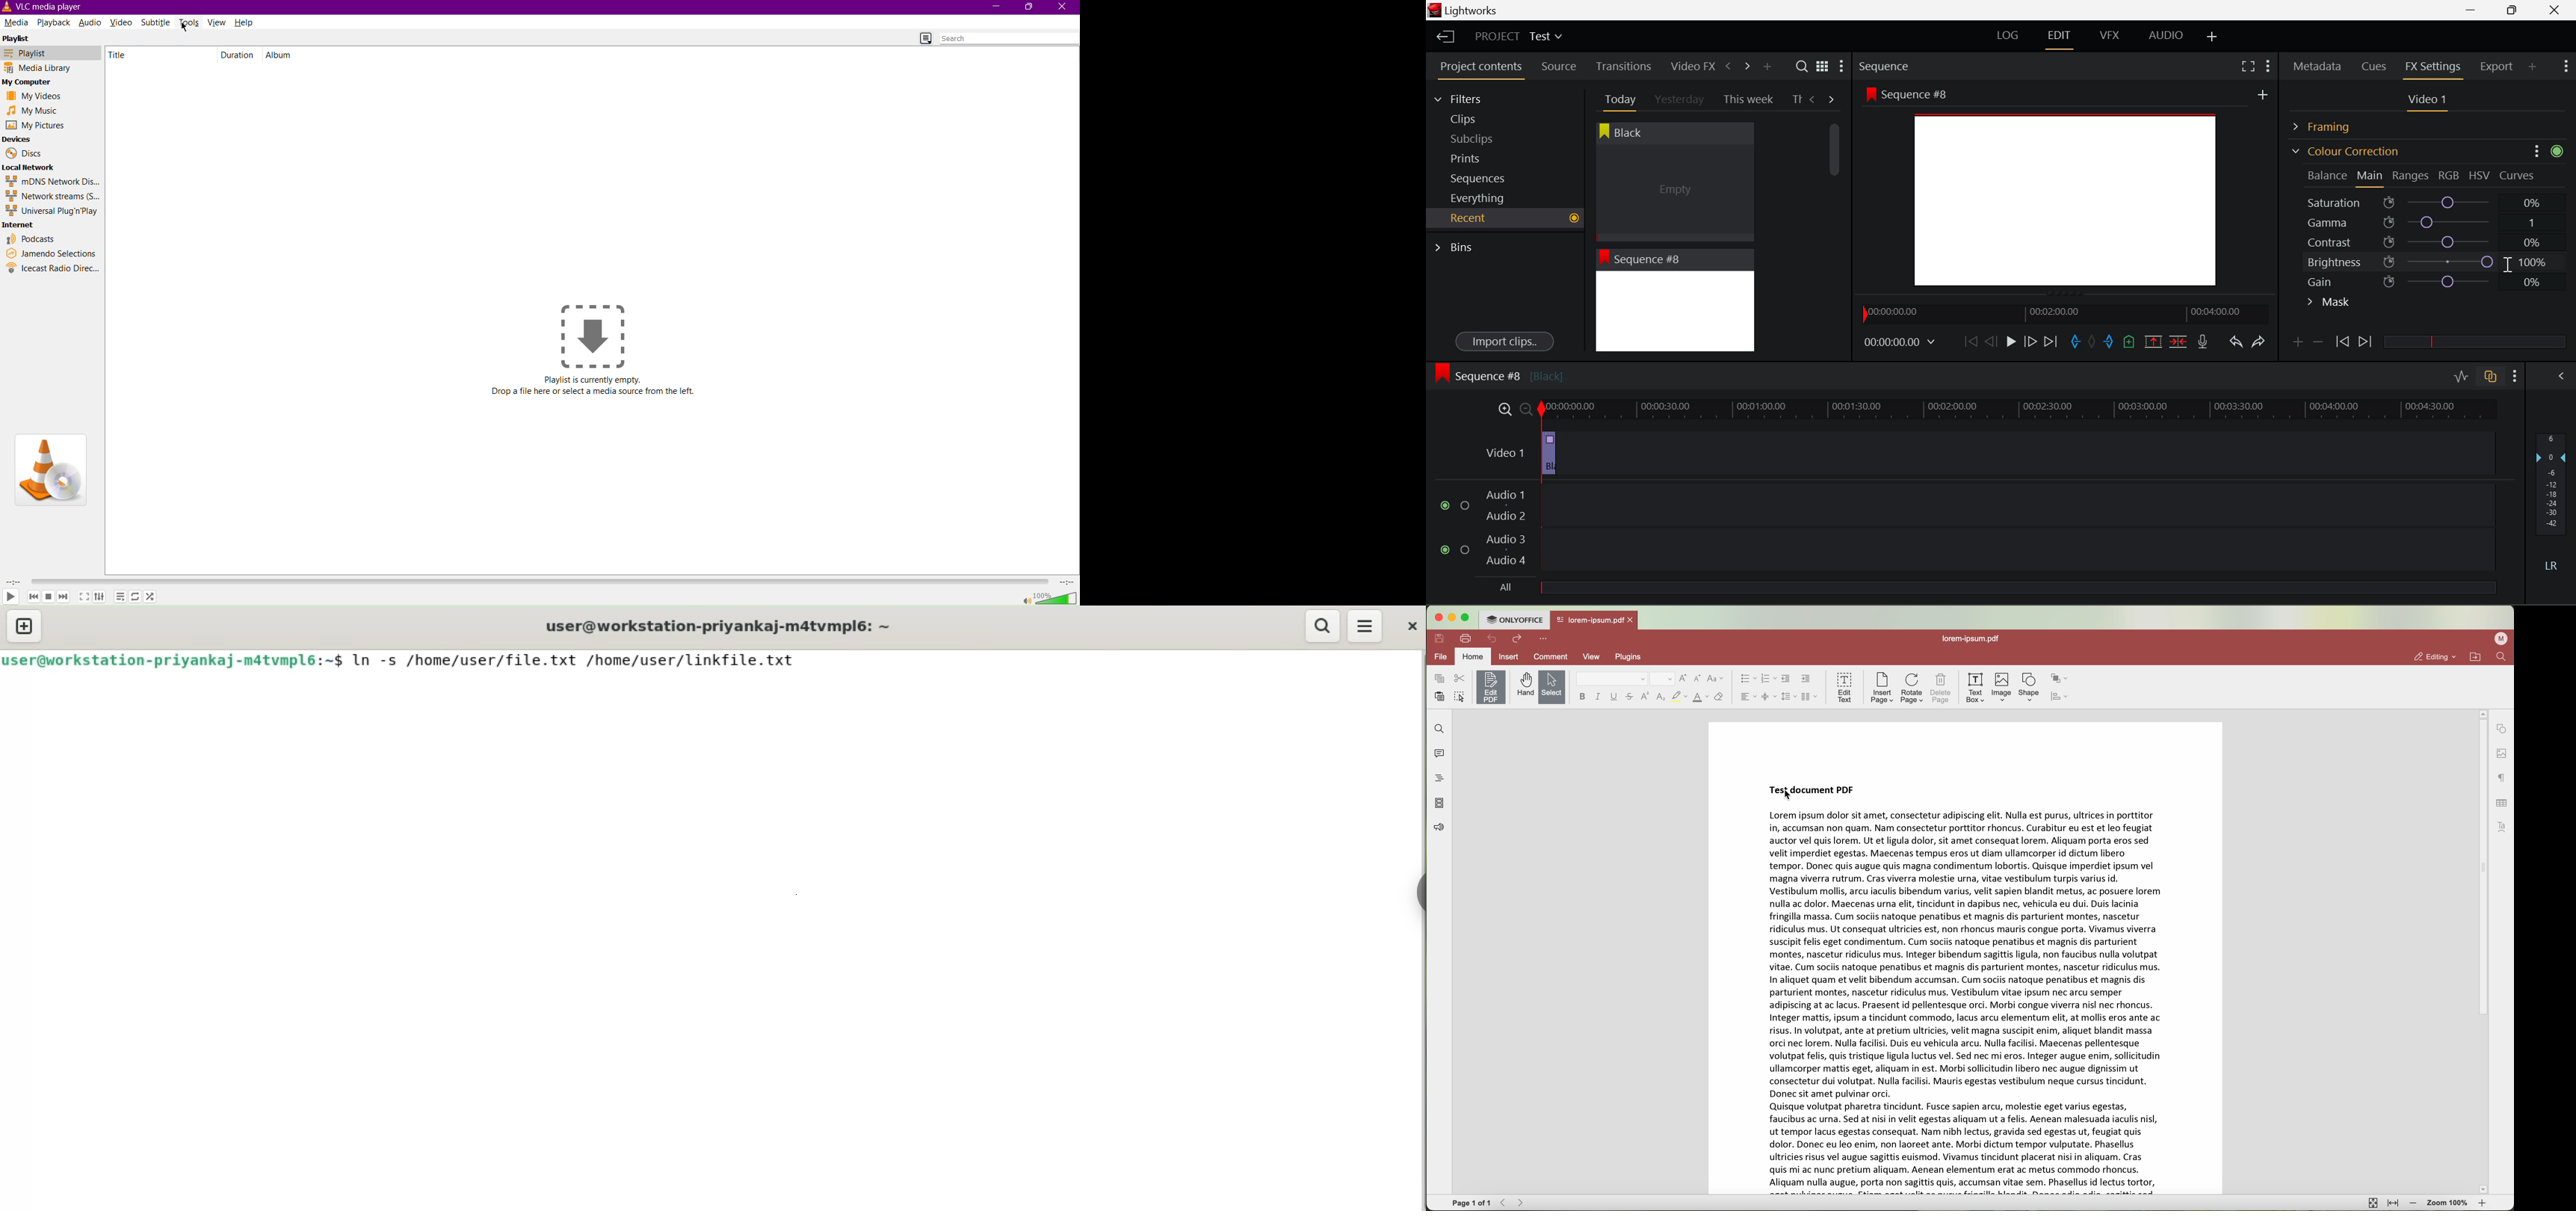 This screenshot has width=2576, height=1232. Describe the element at coordinates (1728, 67) in the screenshot. I see `Previous Panel` at that location.